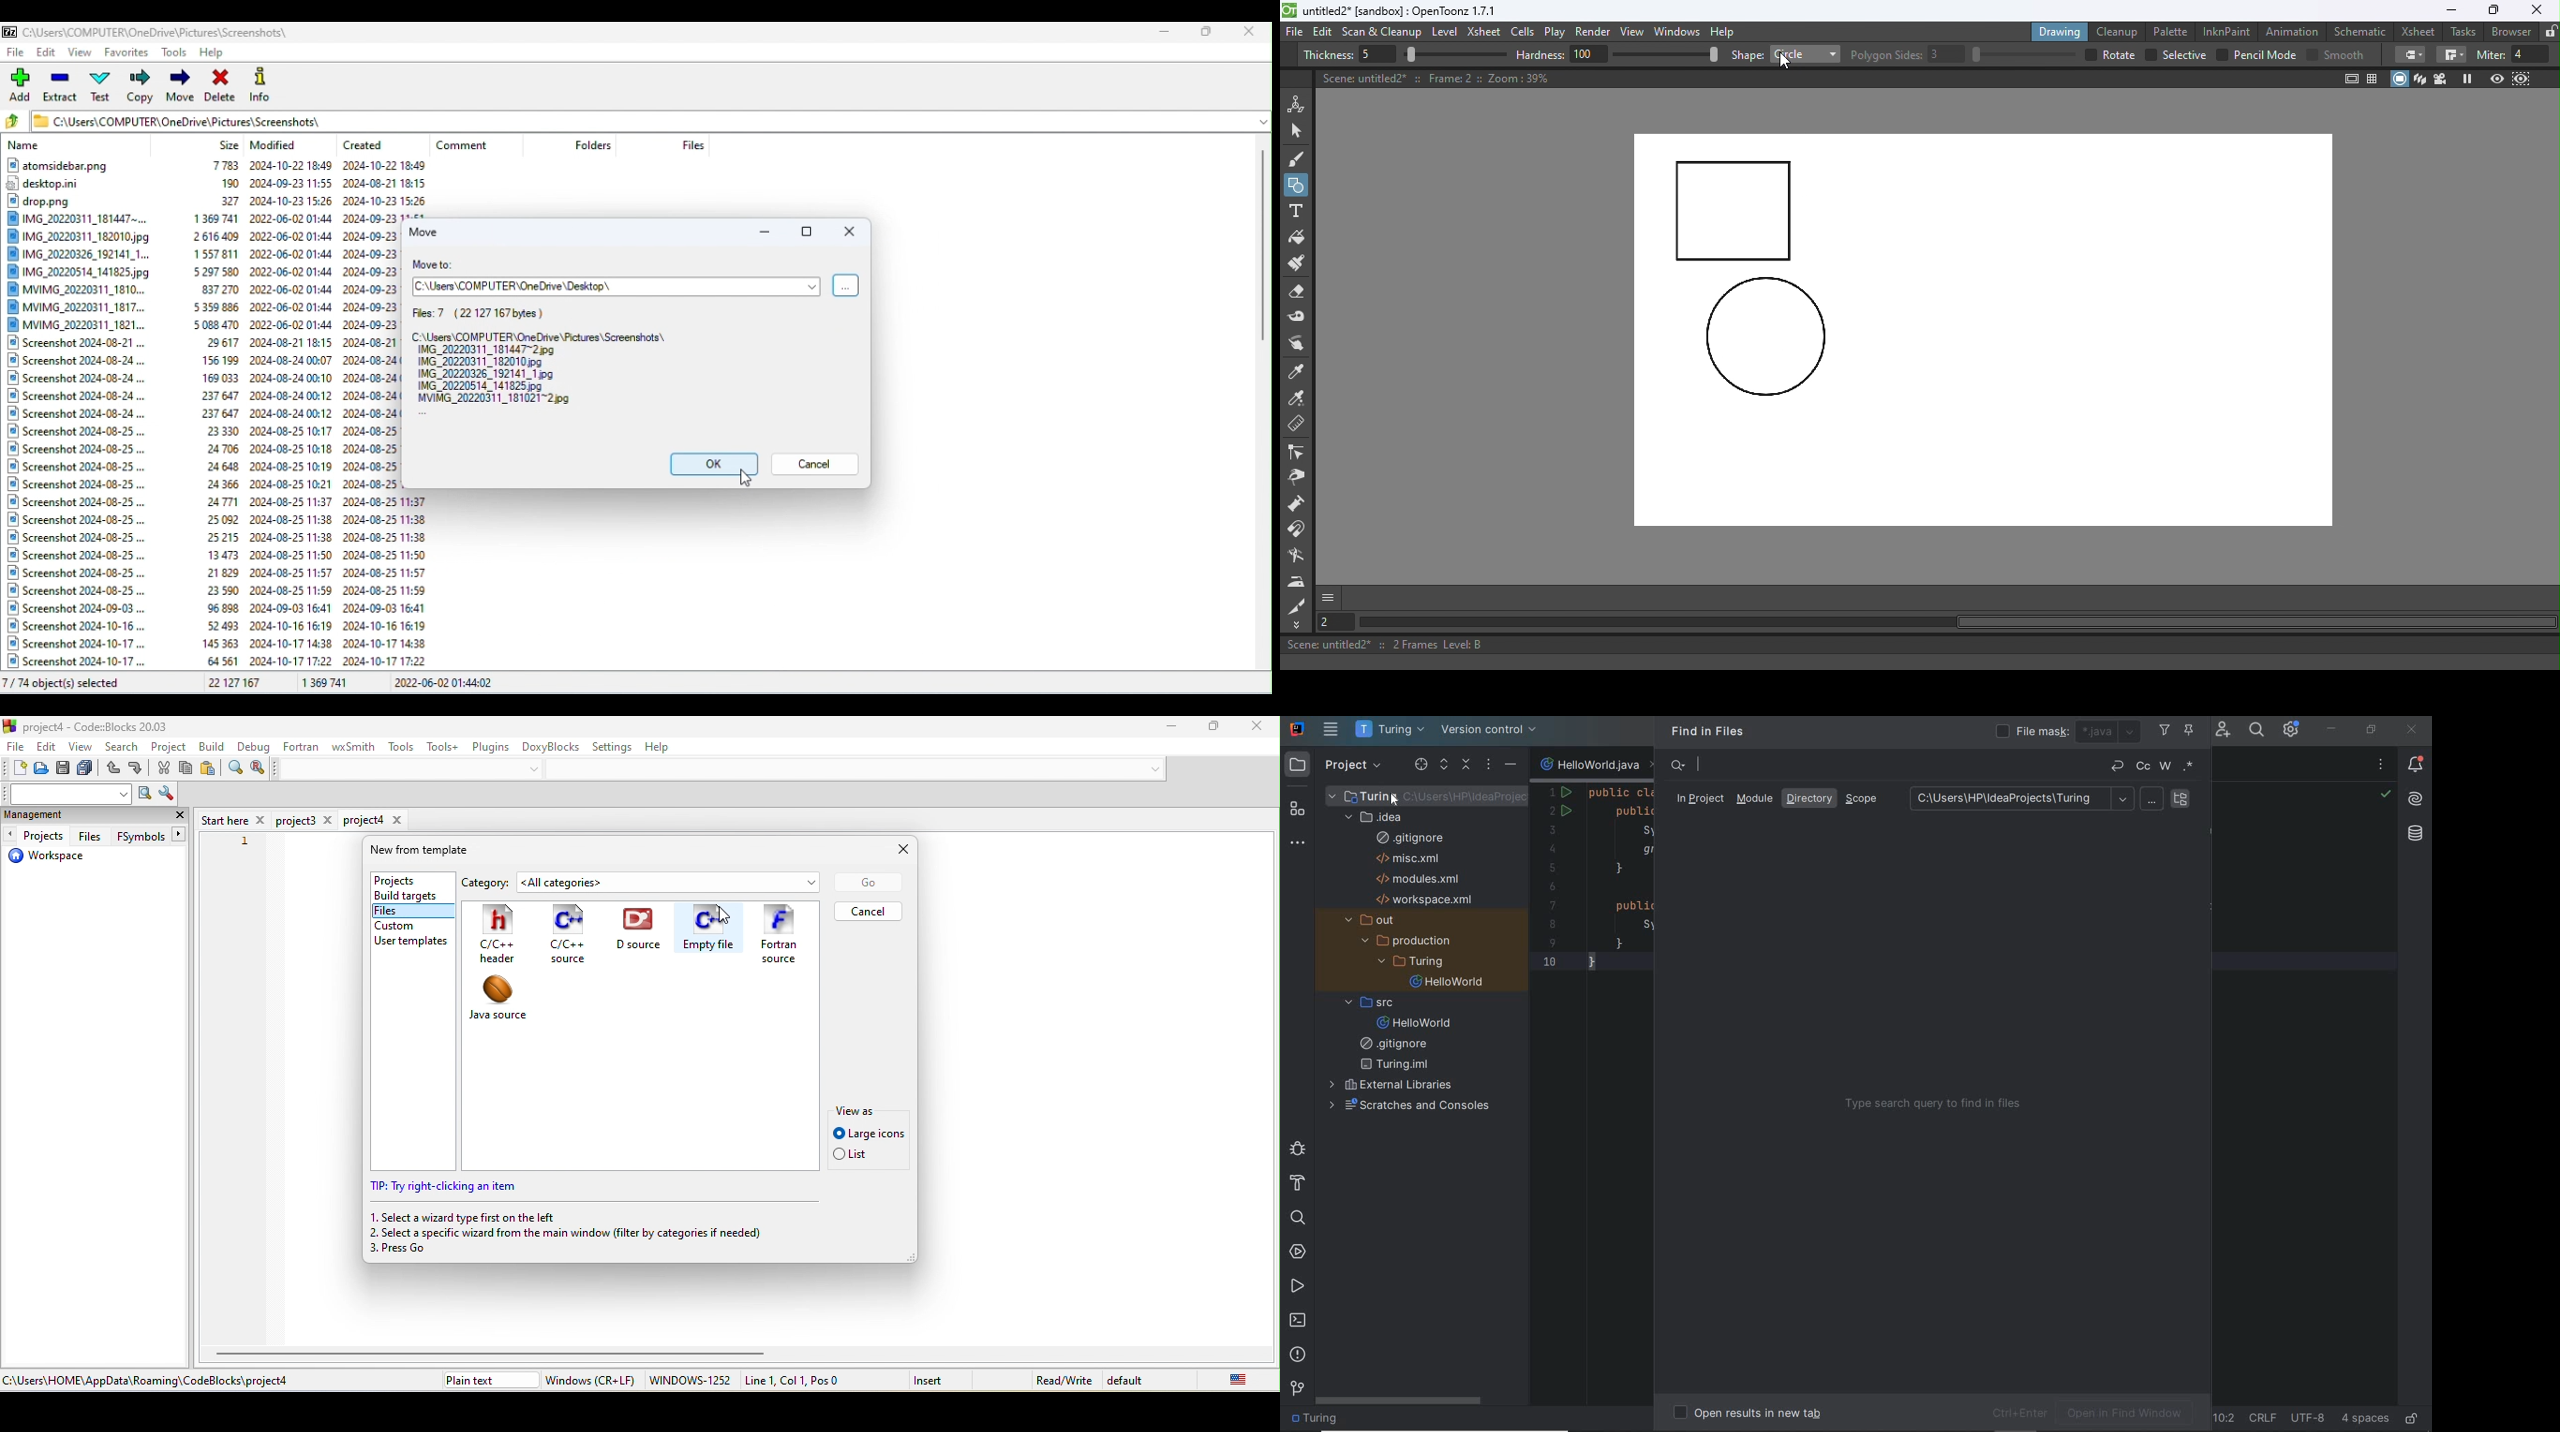 The width and height of the screenshot is (2576, 1456). I want to click on all catagories, so click(673, 883).